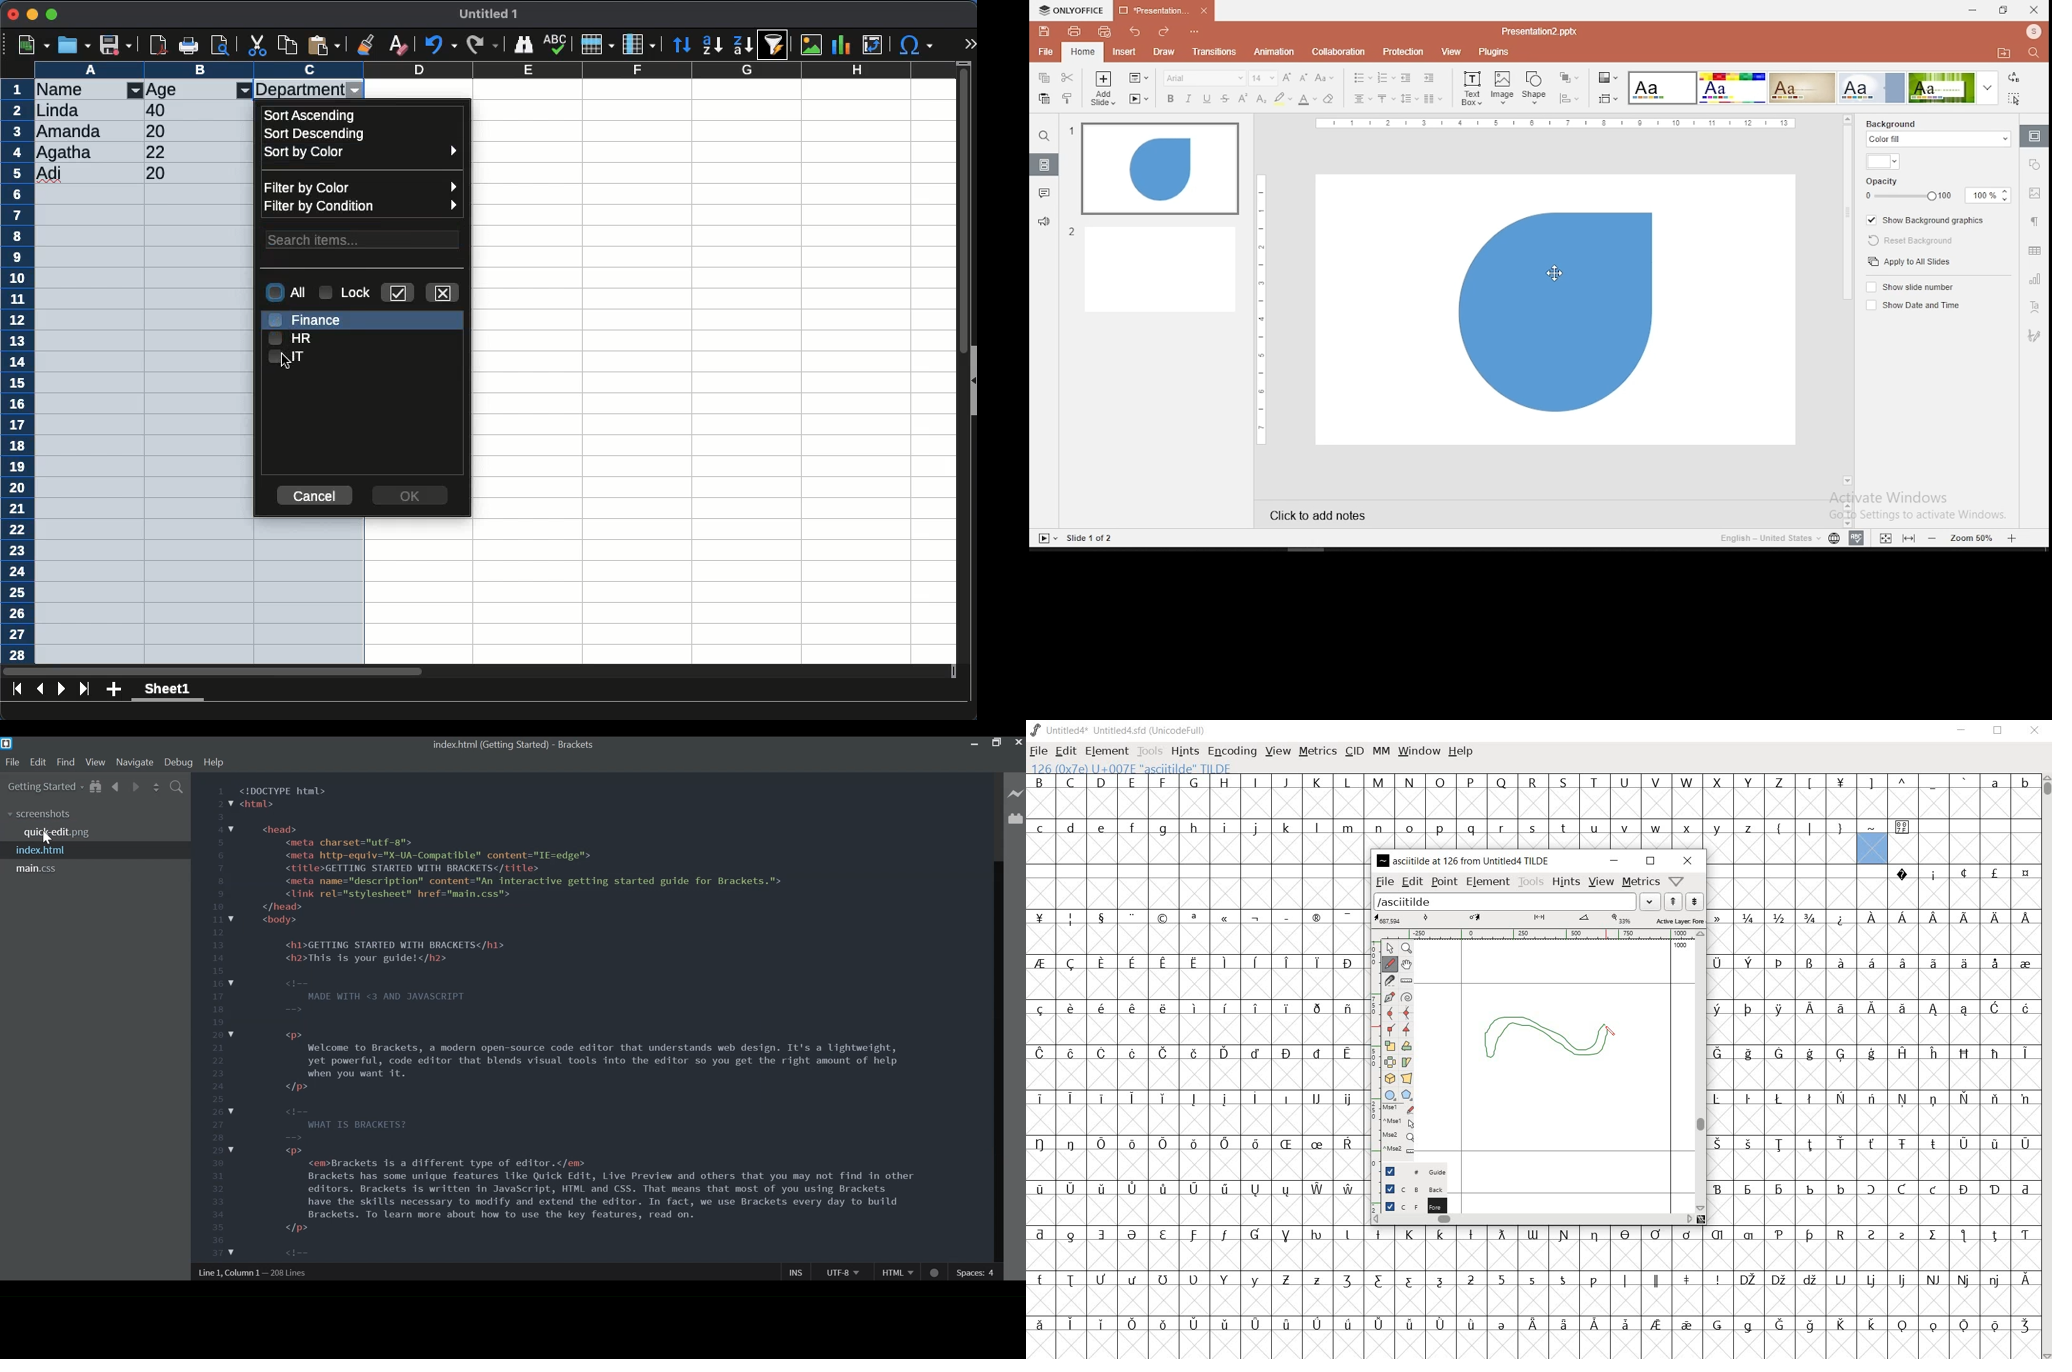 The width and height of the screenshot is (2072, 1372). Describe the element at coordinates (216, 763) in the screenshot. I see `Help` at that location.